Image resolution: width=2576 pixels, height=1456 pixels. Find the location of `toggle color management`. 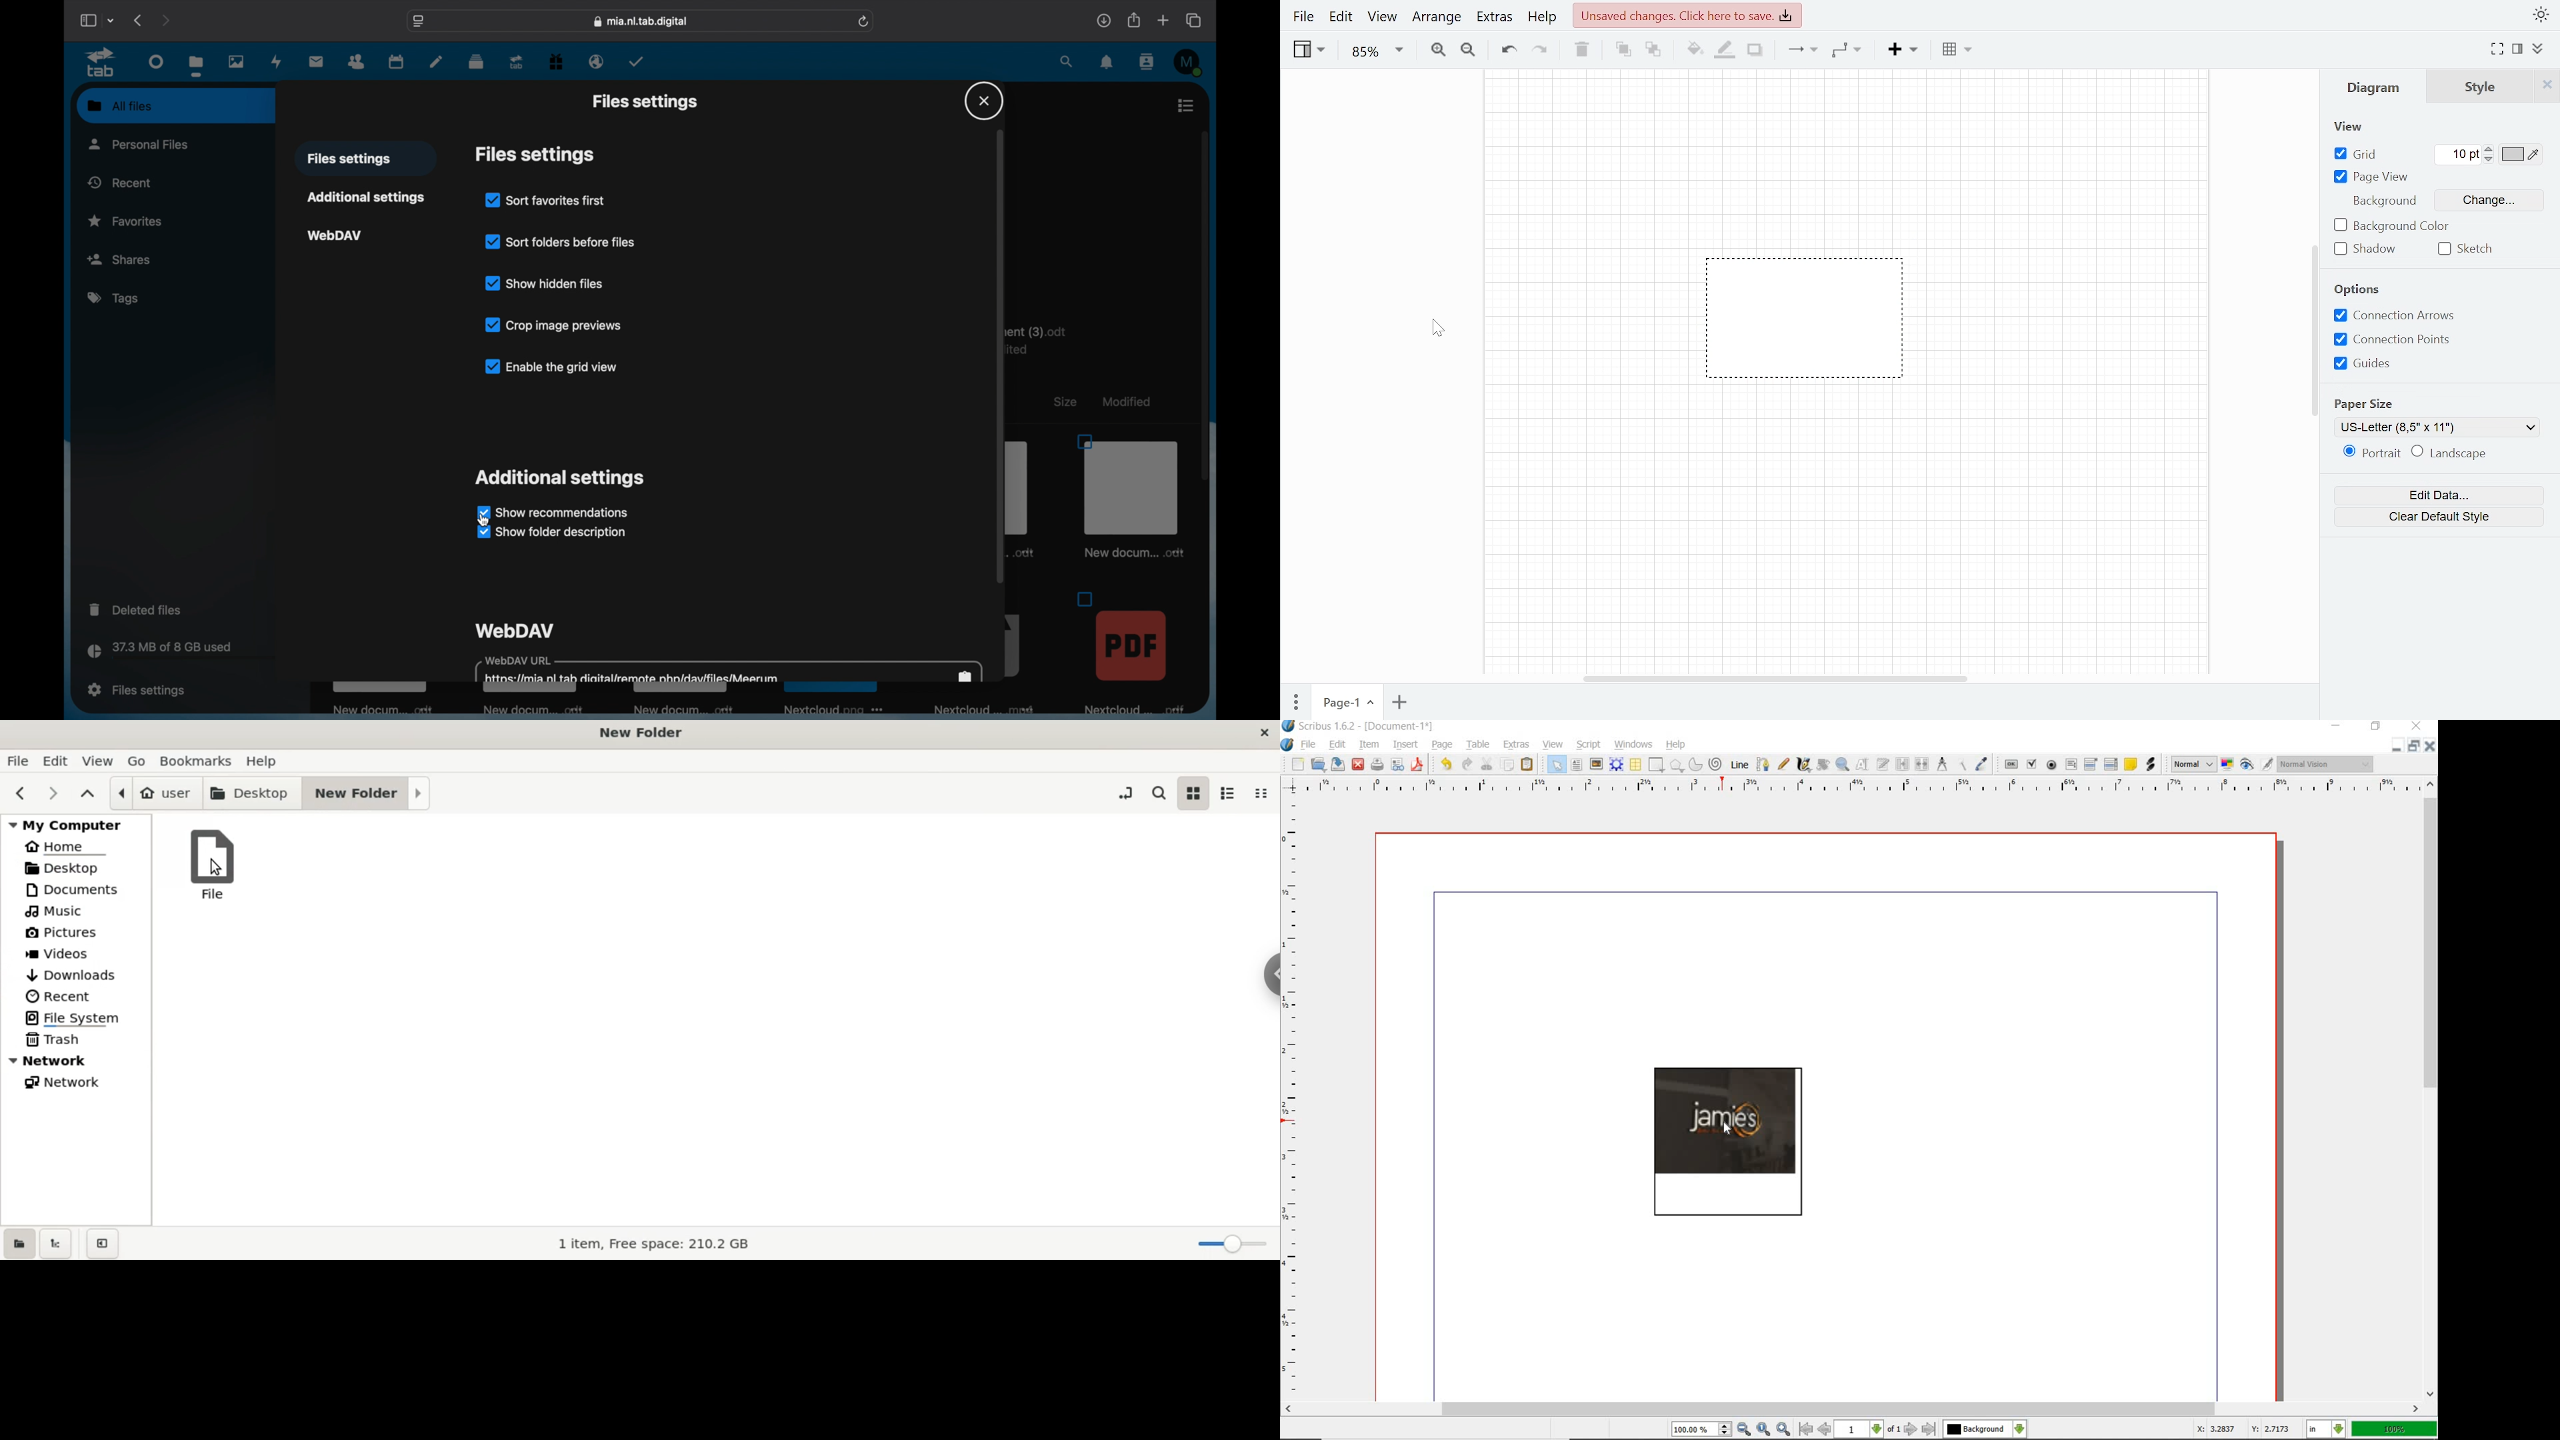

toggle color management is located at coordinates (2228, 764).